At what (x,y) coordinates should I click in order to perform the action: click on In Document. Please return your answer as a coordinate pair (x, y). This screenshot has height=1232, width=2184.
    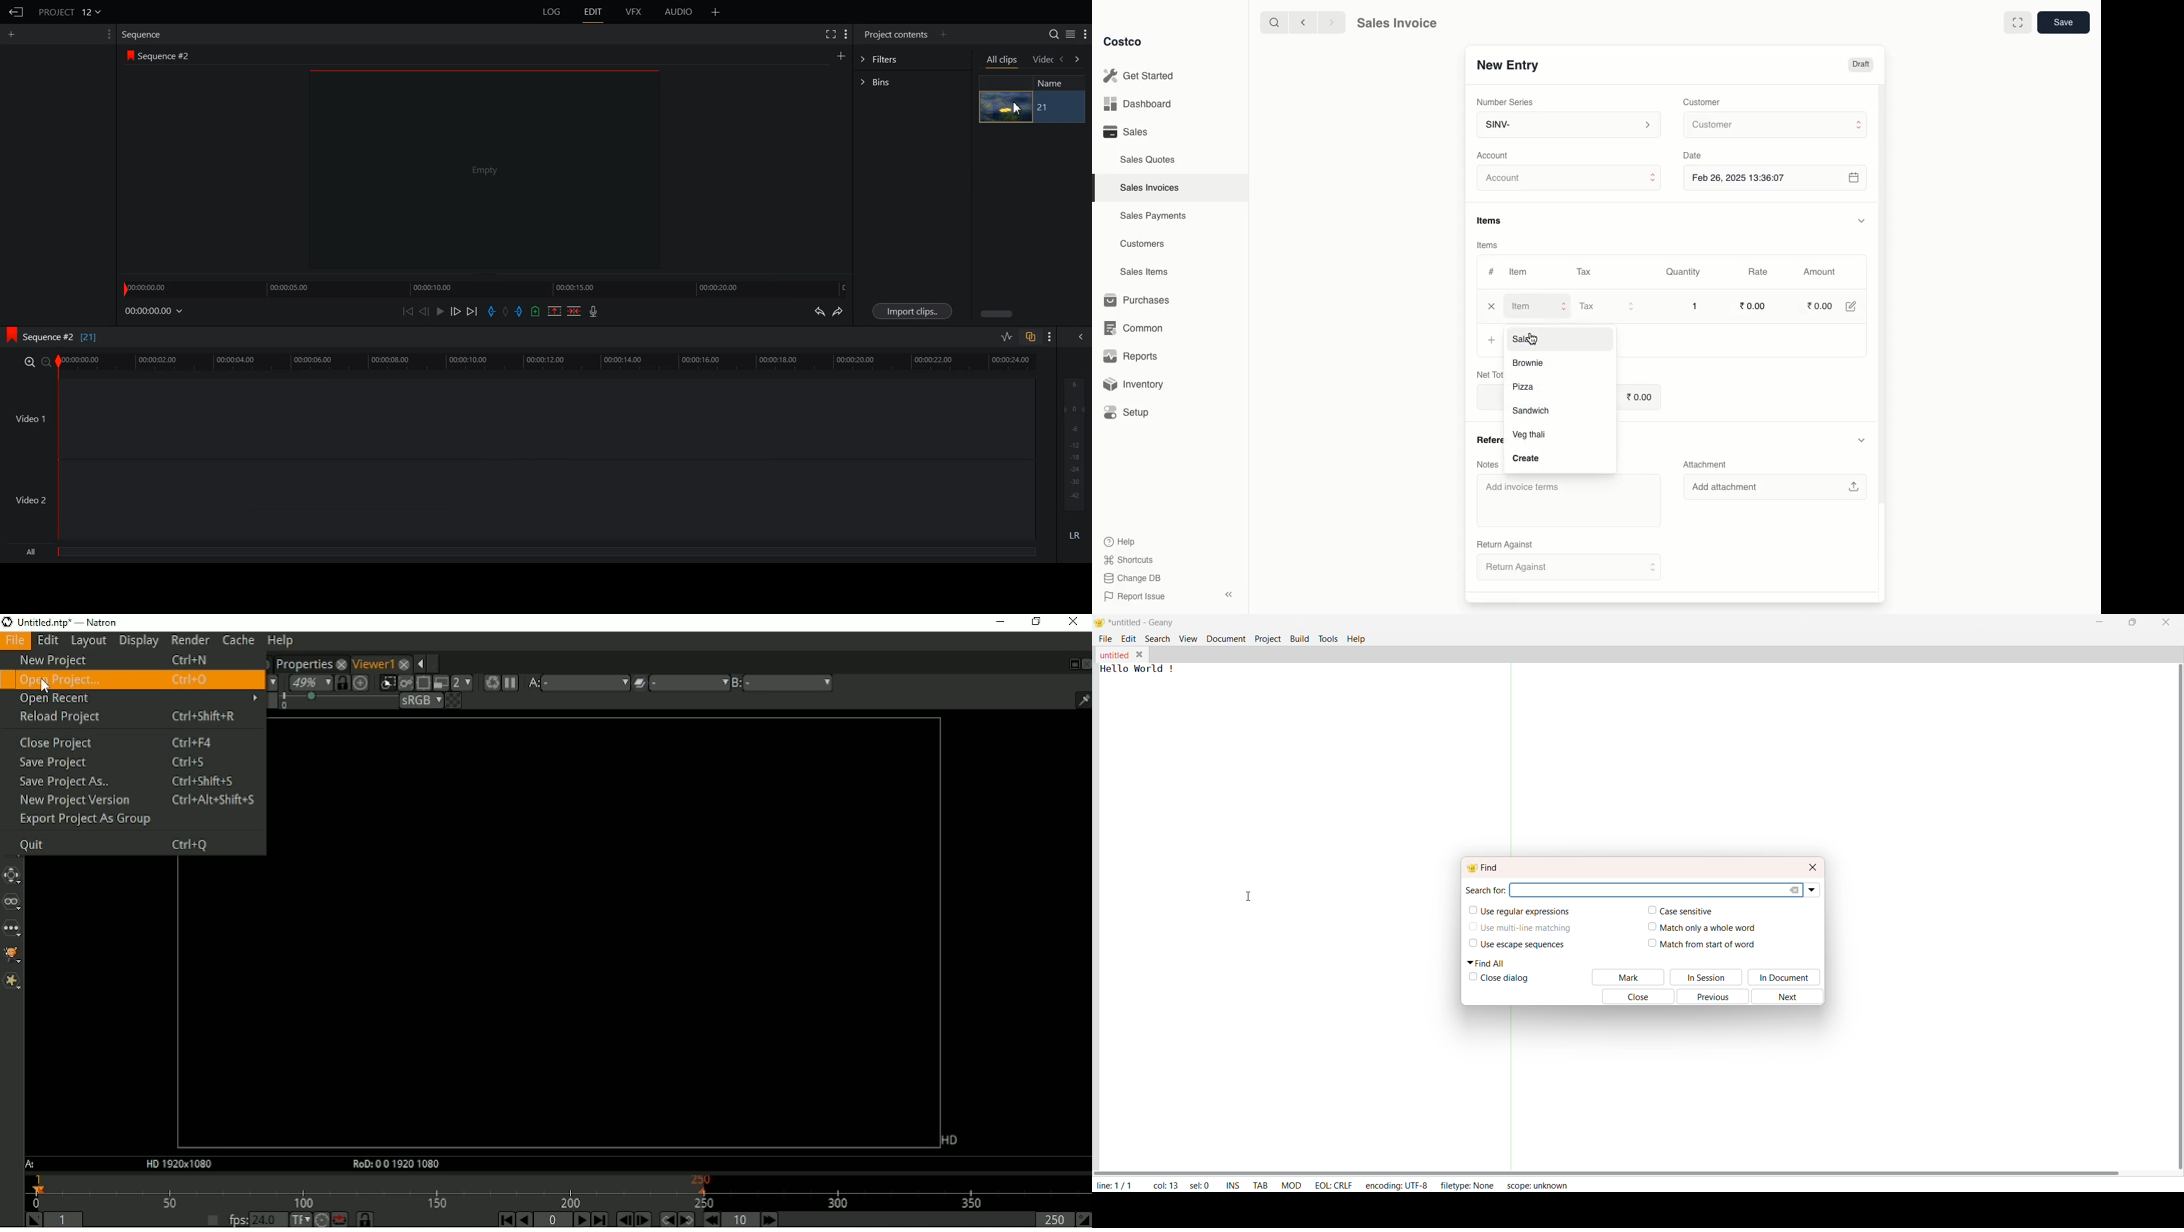
    Looking at the image, I should click on (1786, 978).